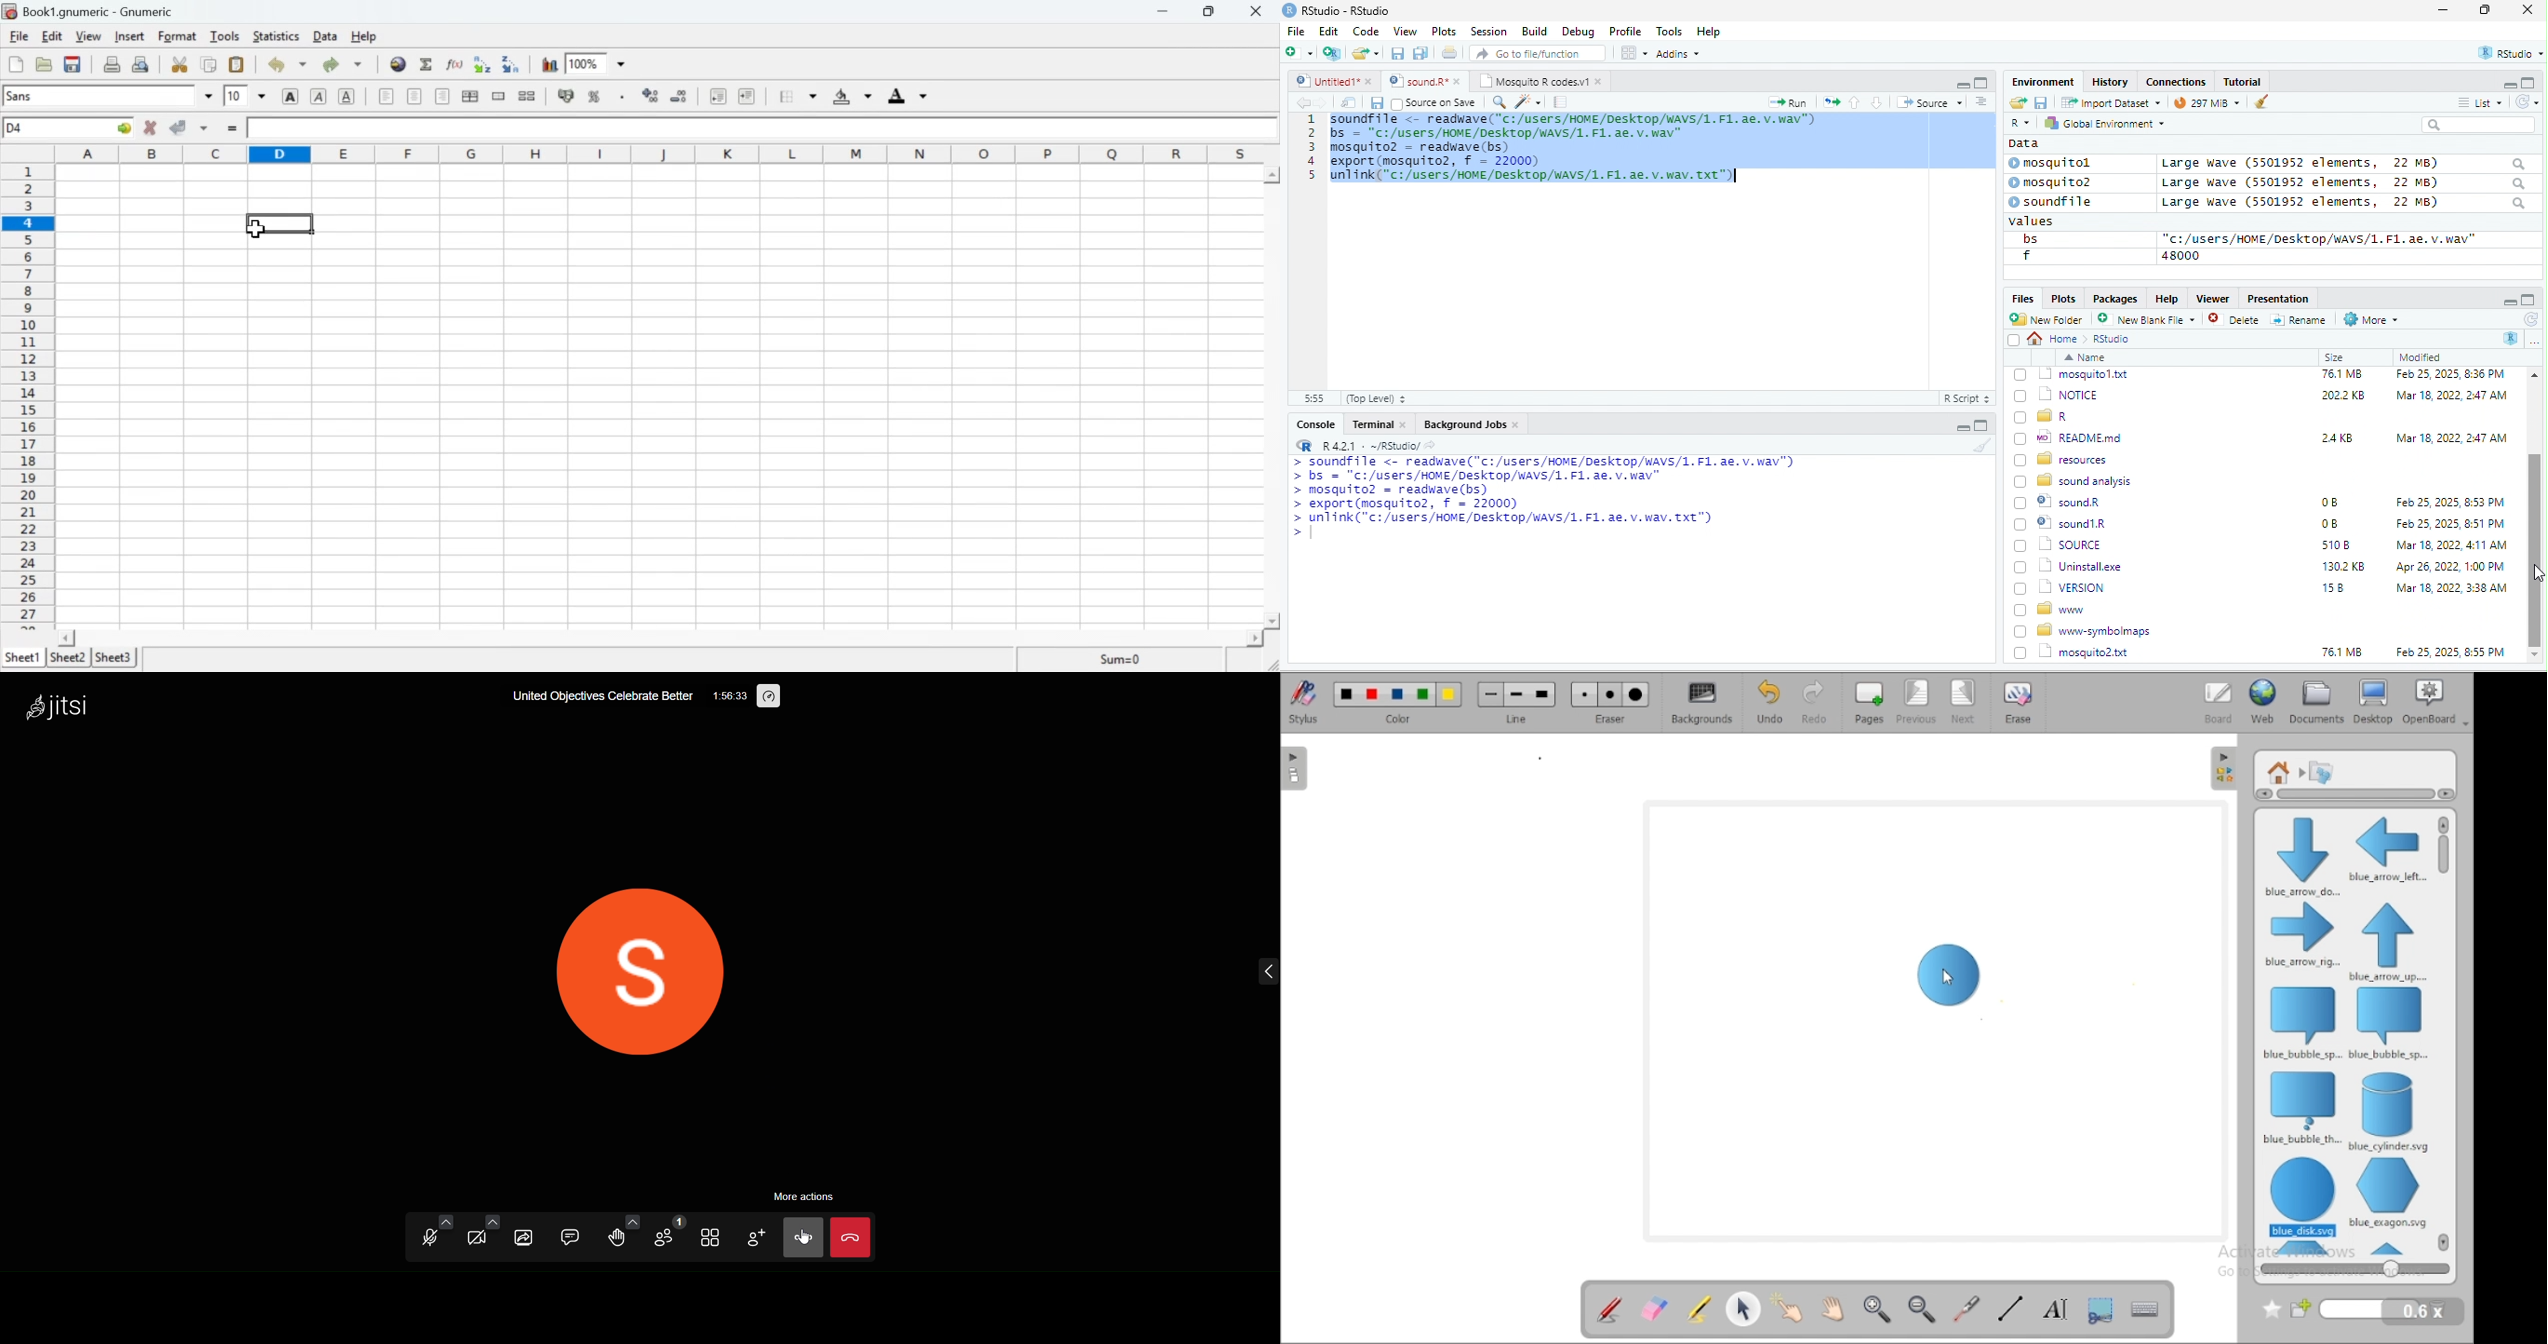 Image resolution: width=2548 pixels, height=1344 pixels. What do you see at coordinates (1537, 81) in the screenshot?
I see `Mosquito R codes.v1` at bounding box center [1537, 81].